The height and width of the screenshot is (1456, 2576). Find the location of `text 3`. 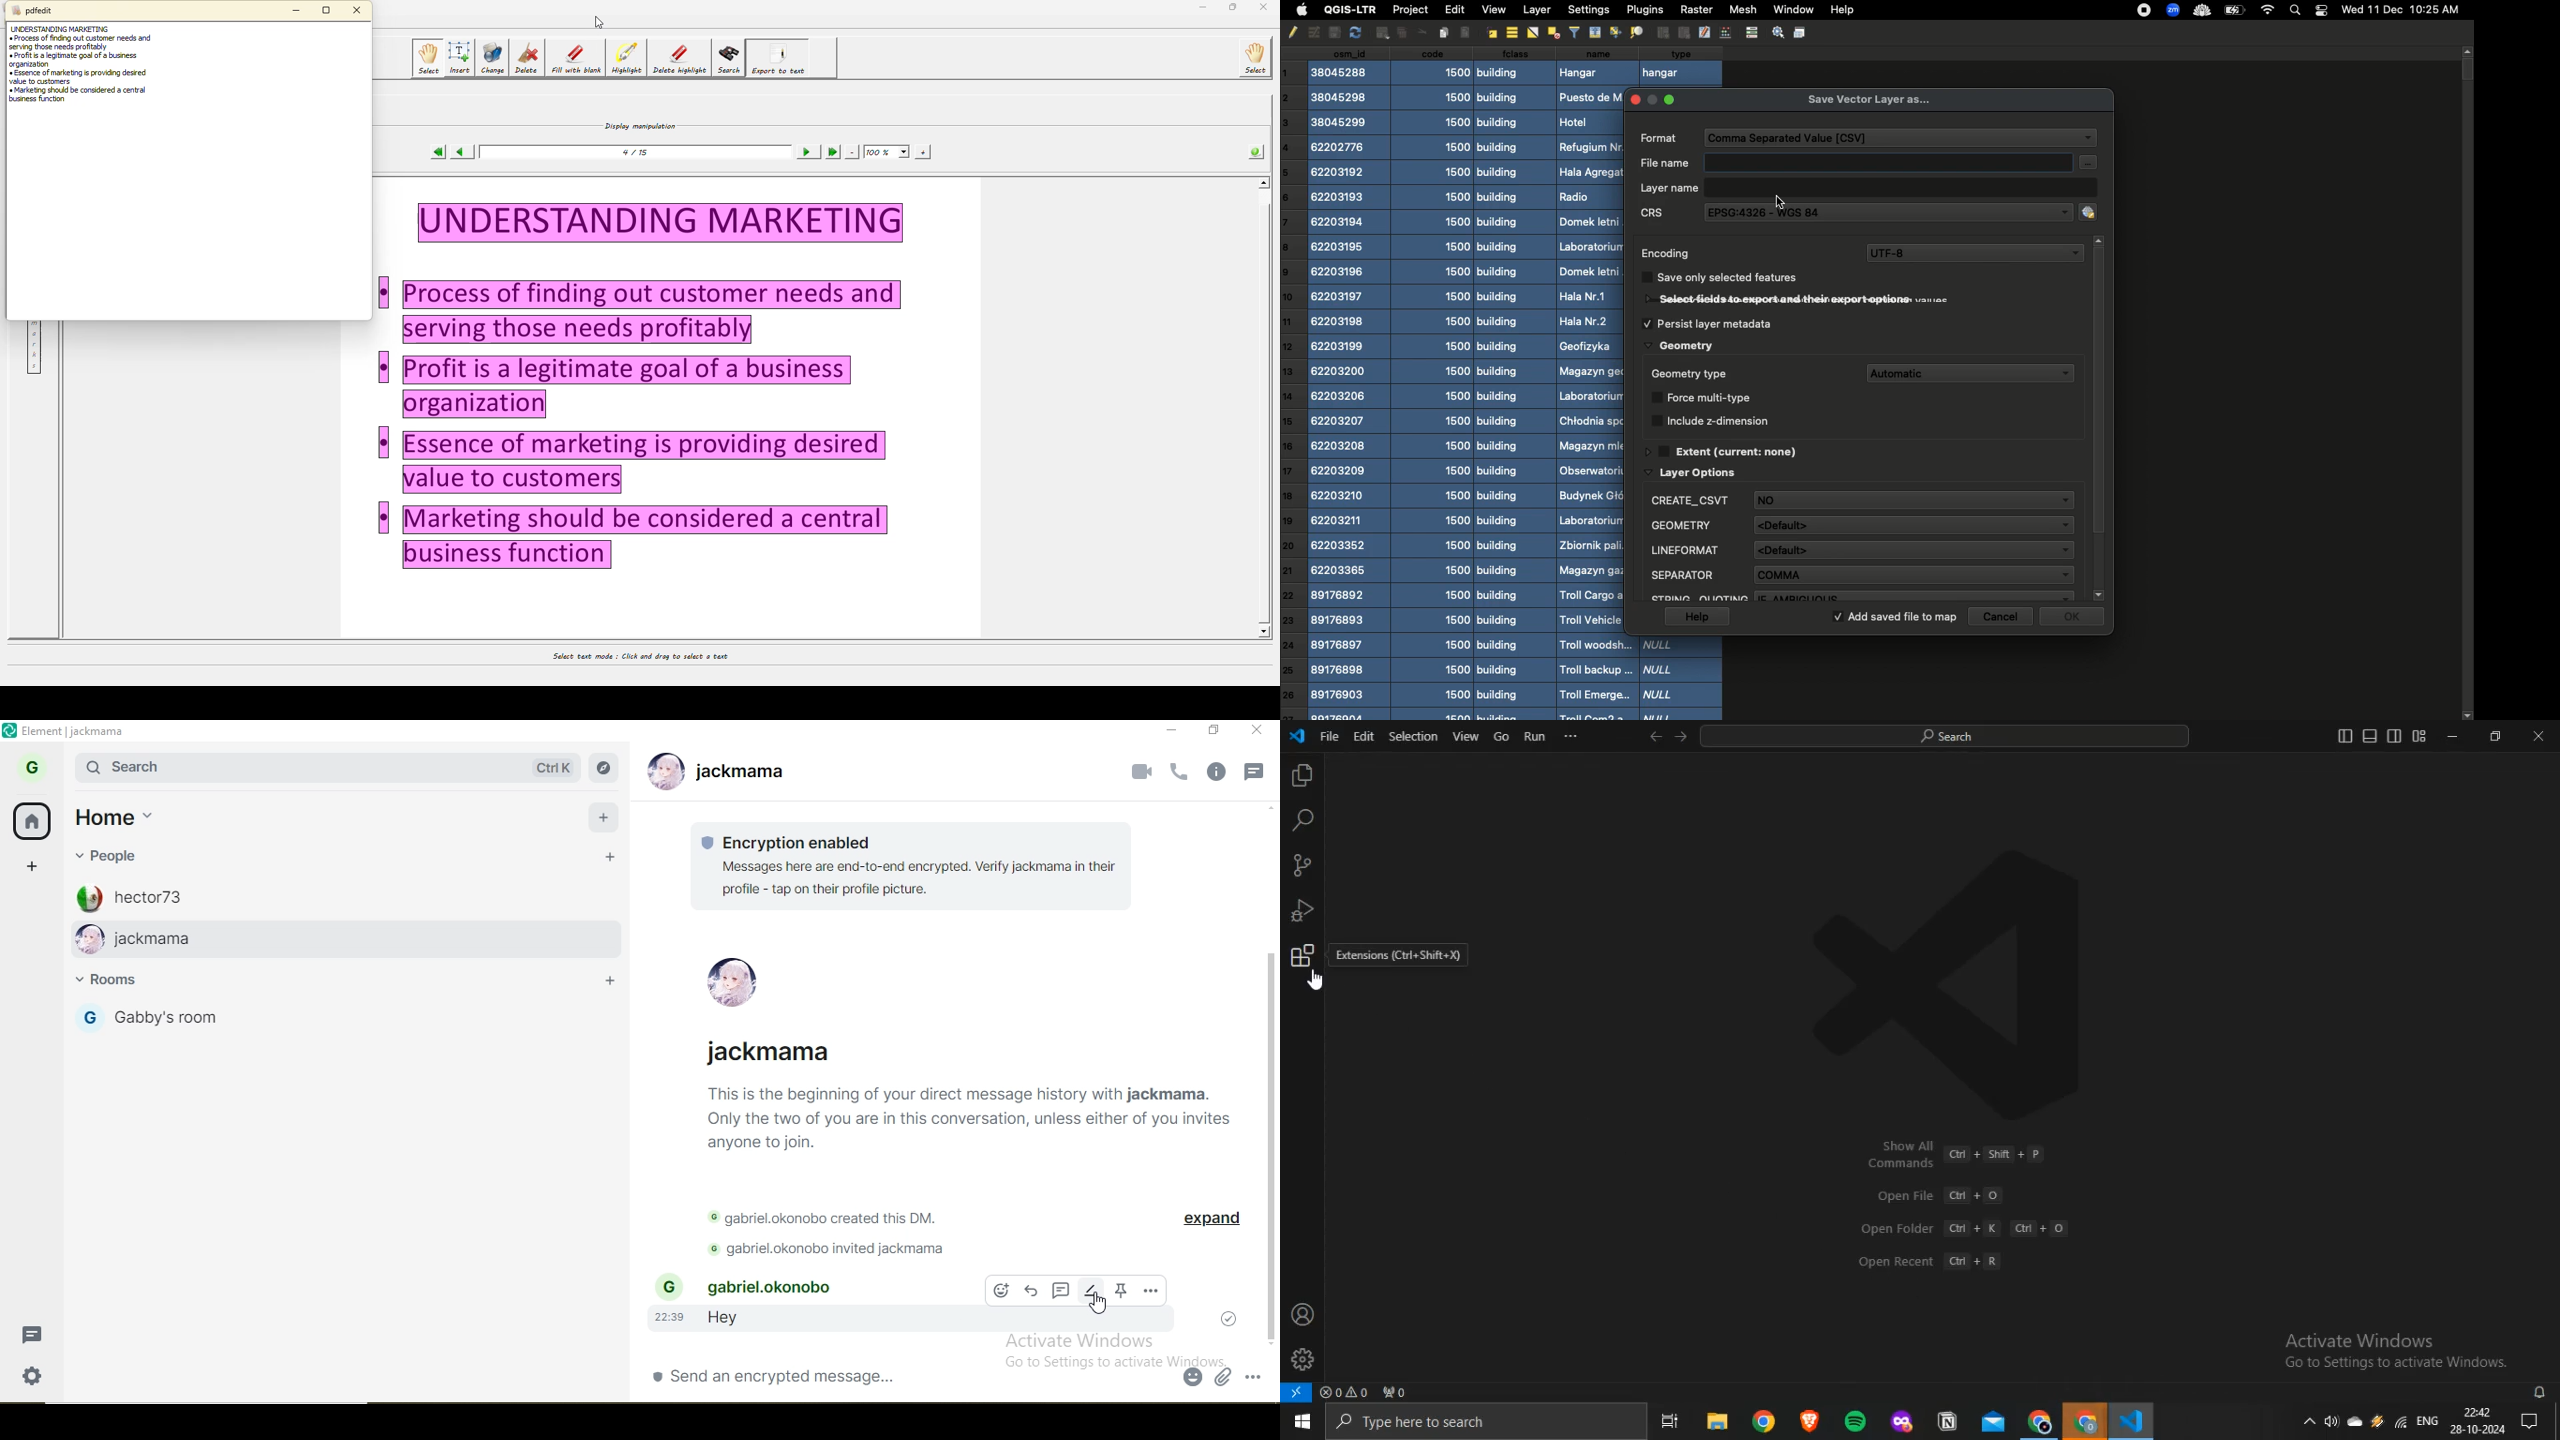

text 3 is located at coordinates (835, 1215).